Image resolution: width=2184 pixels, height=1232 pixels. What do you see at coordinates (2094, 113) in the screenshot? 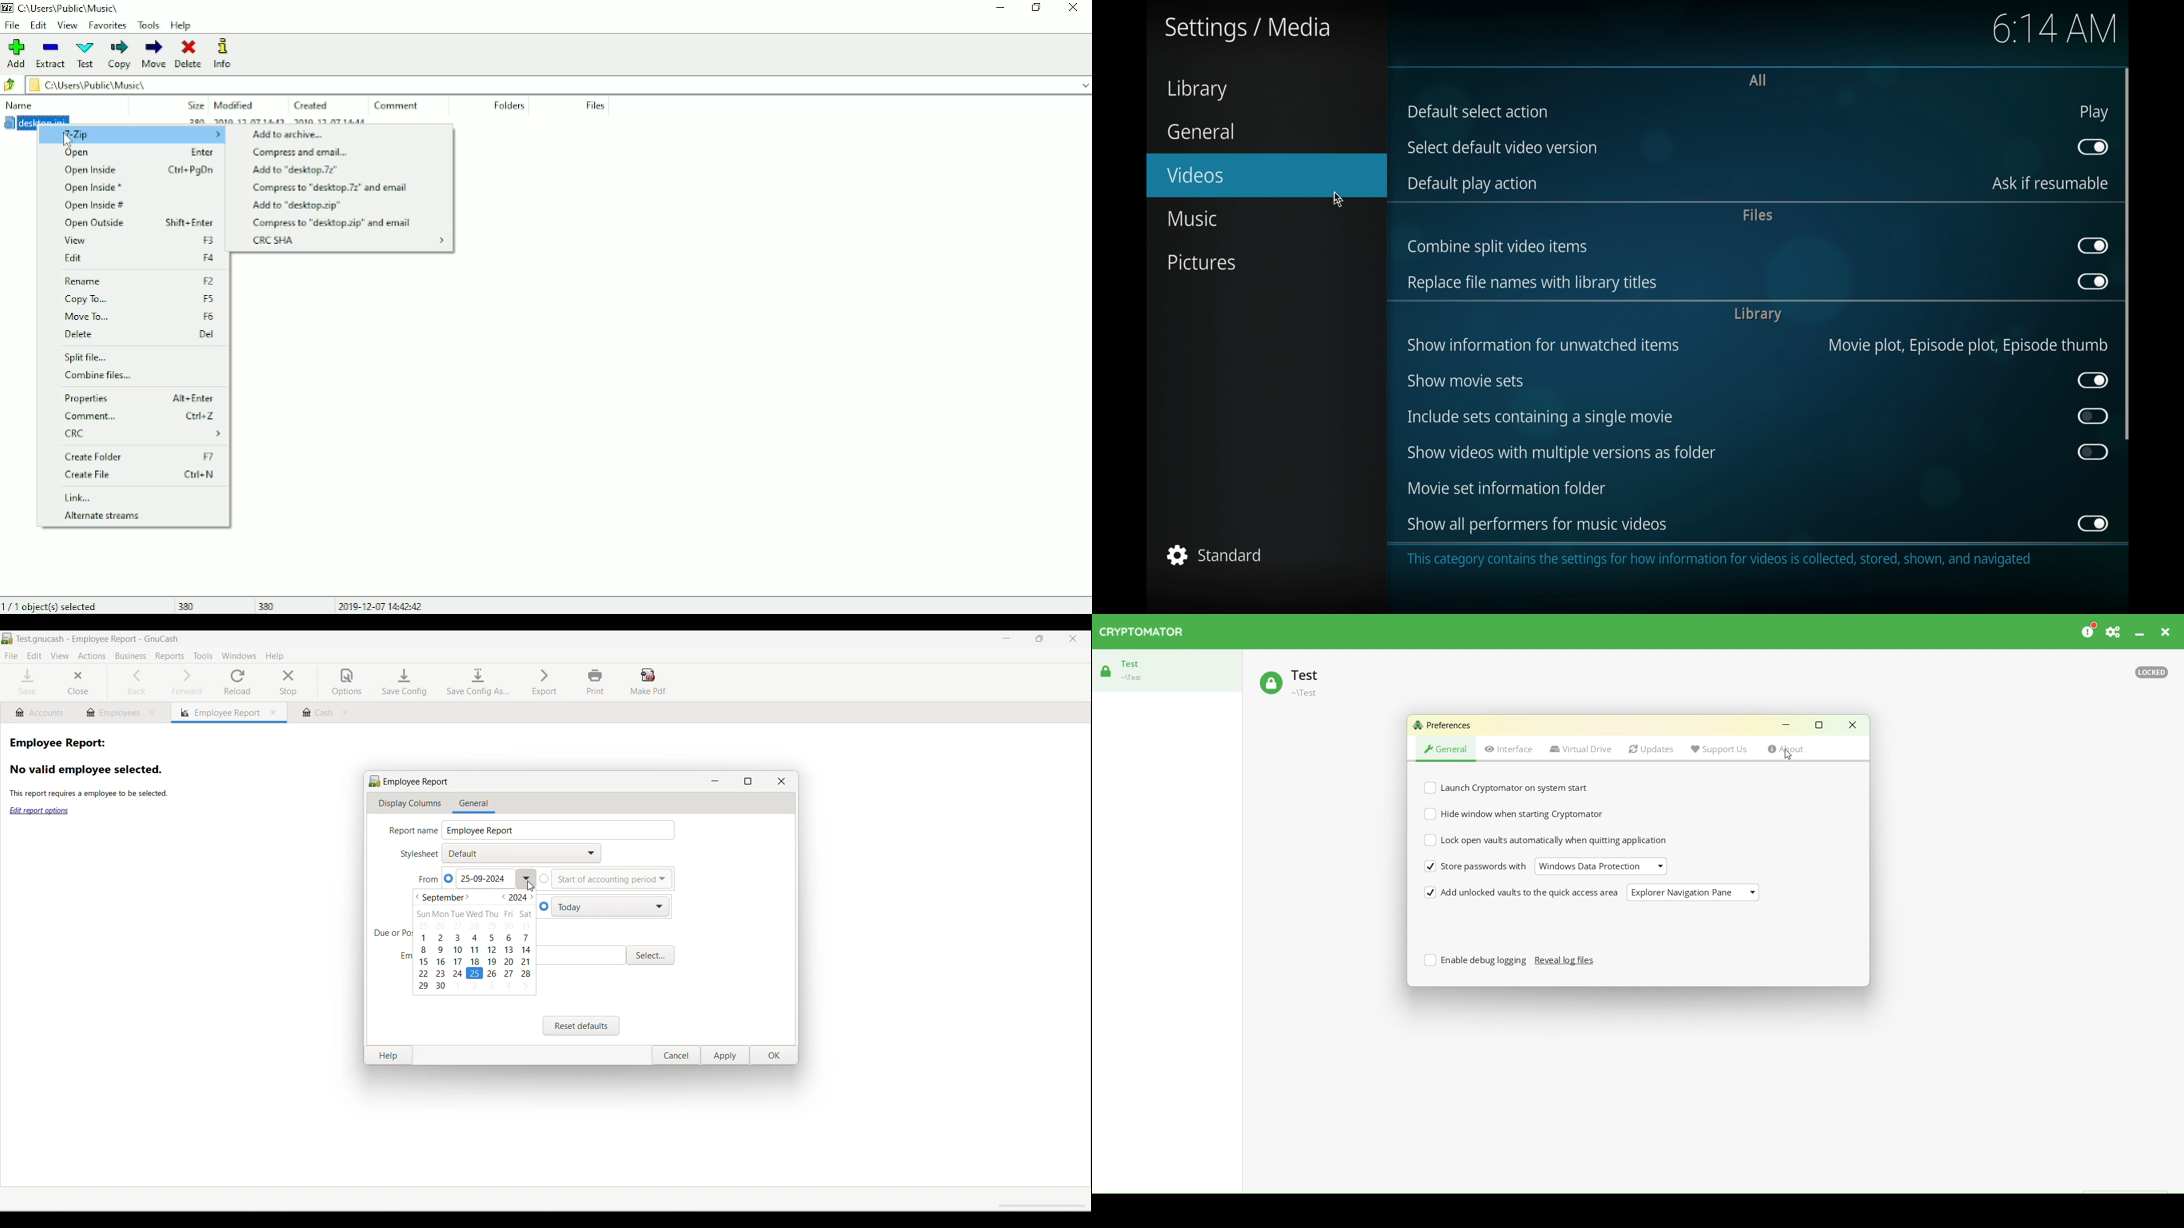
I see `play` at bounding box center [2094, 113].